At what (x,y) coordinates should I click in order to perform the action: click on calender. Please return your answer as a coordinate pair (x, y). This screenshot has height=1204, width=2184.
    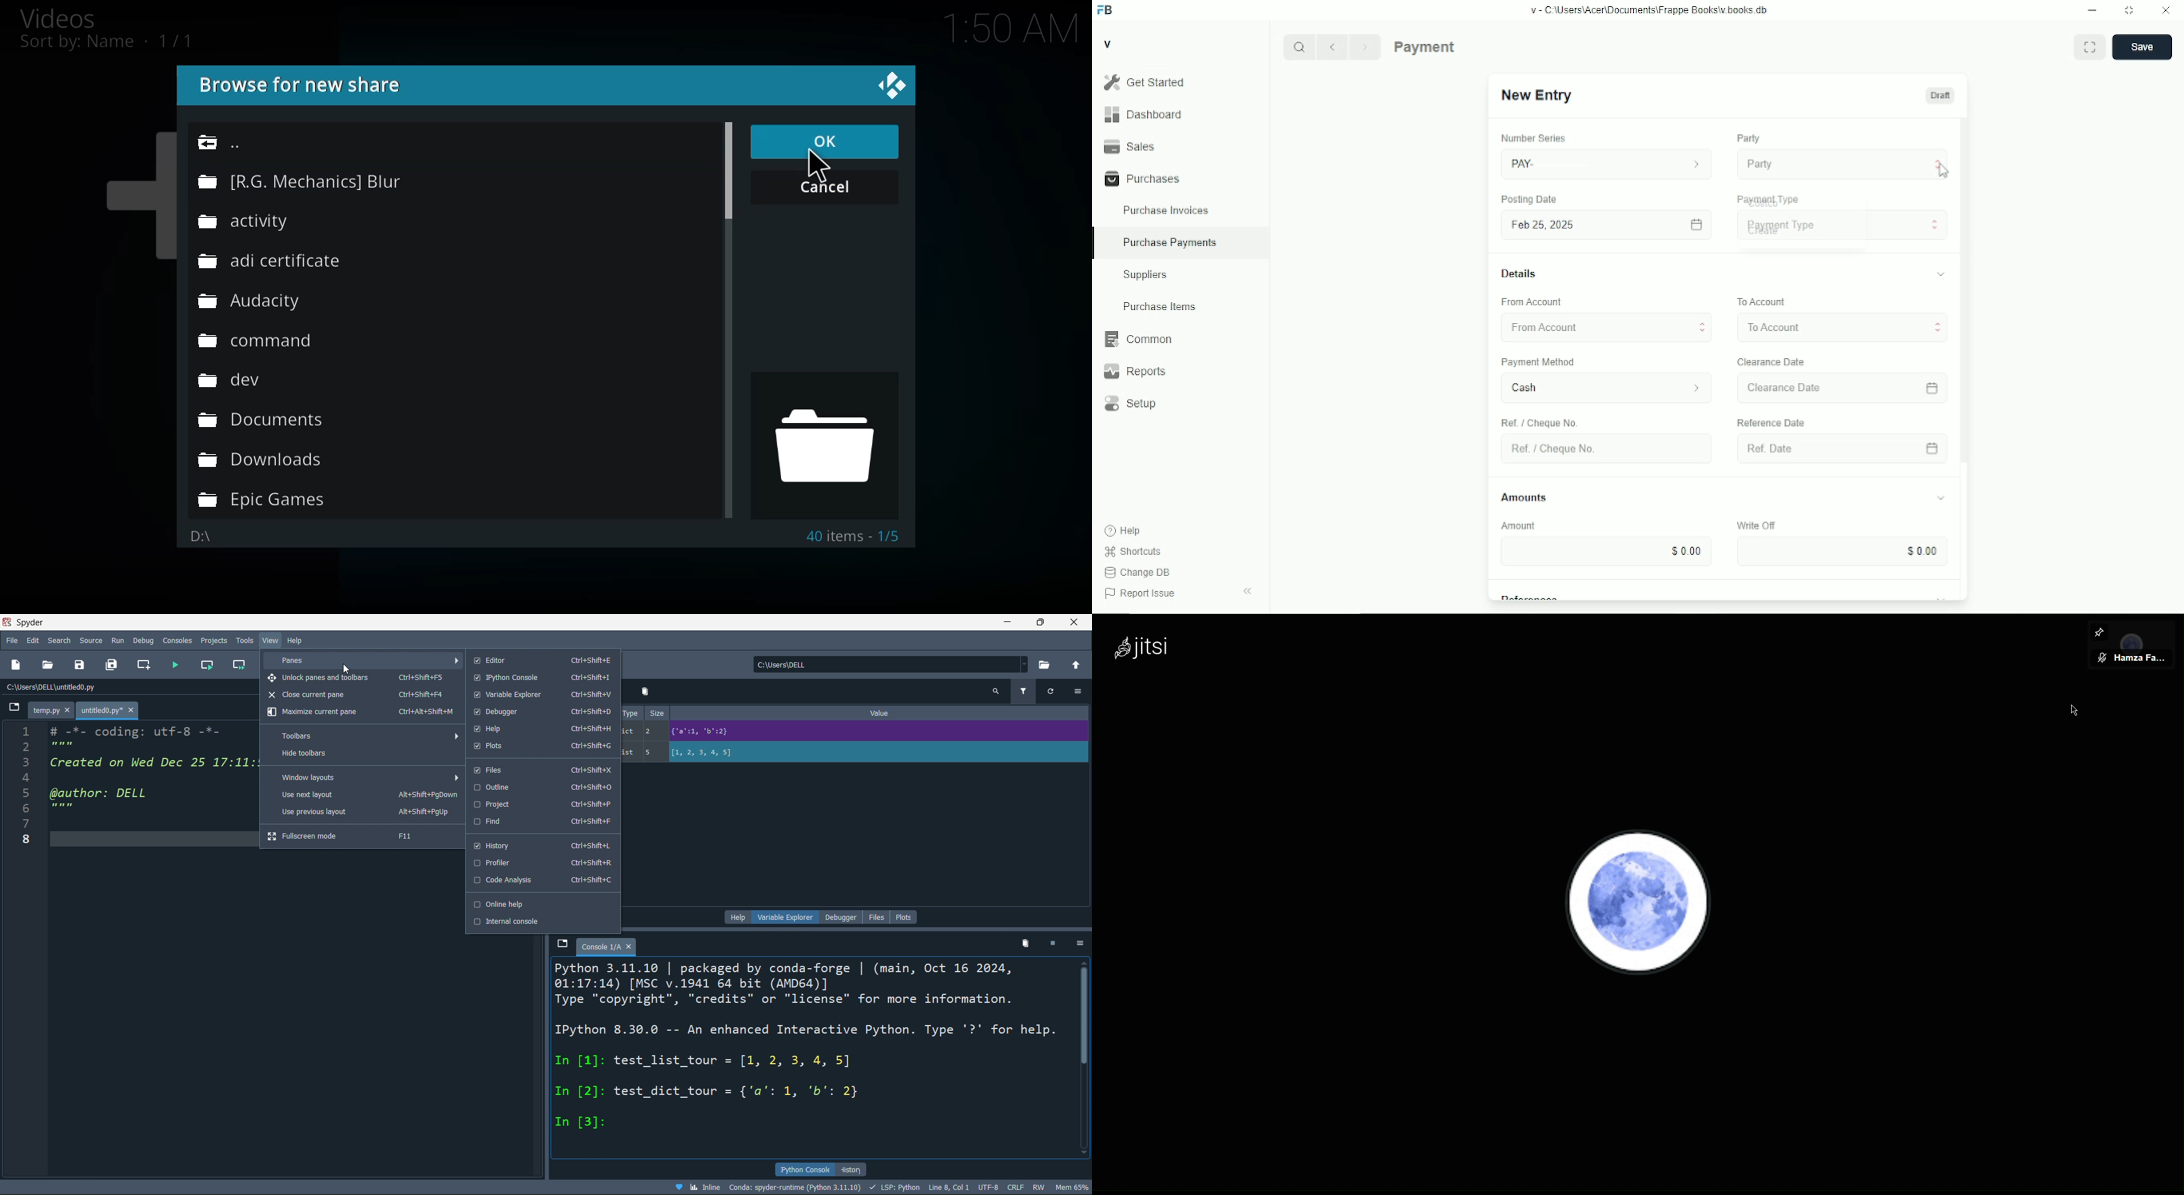
    Looking at the image, I should click on (1935, 386).